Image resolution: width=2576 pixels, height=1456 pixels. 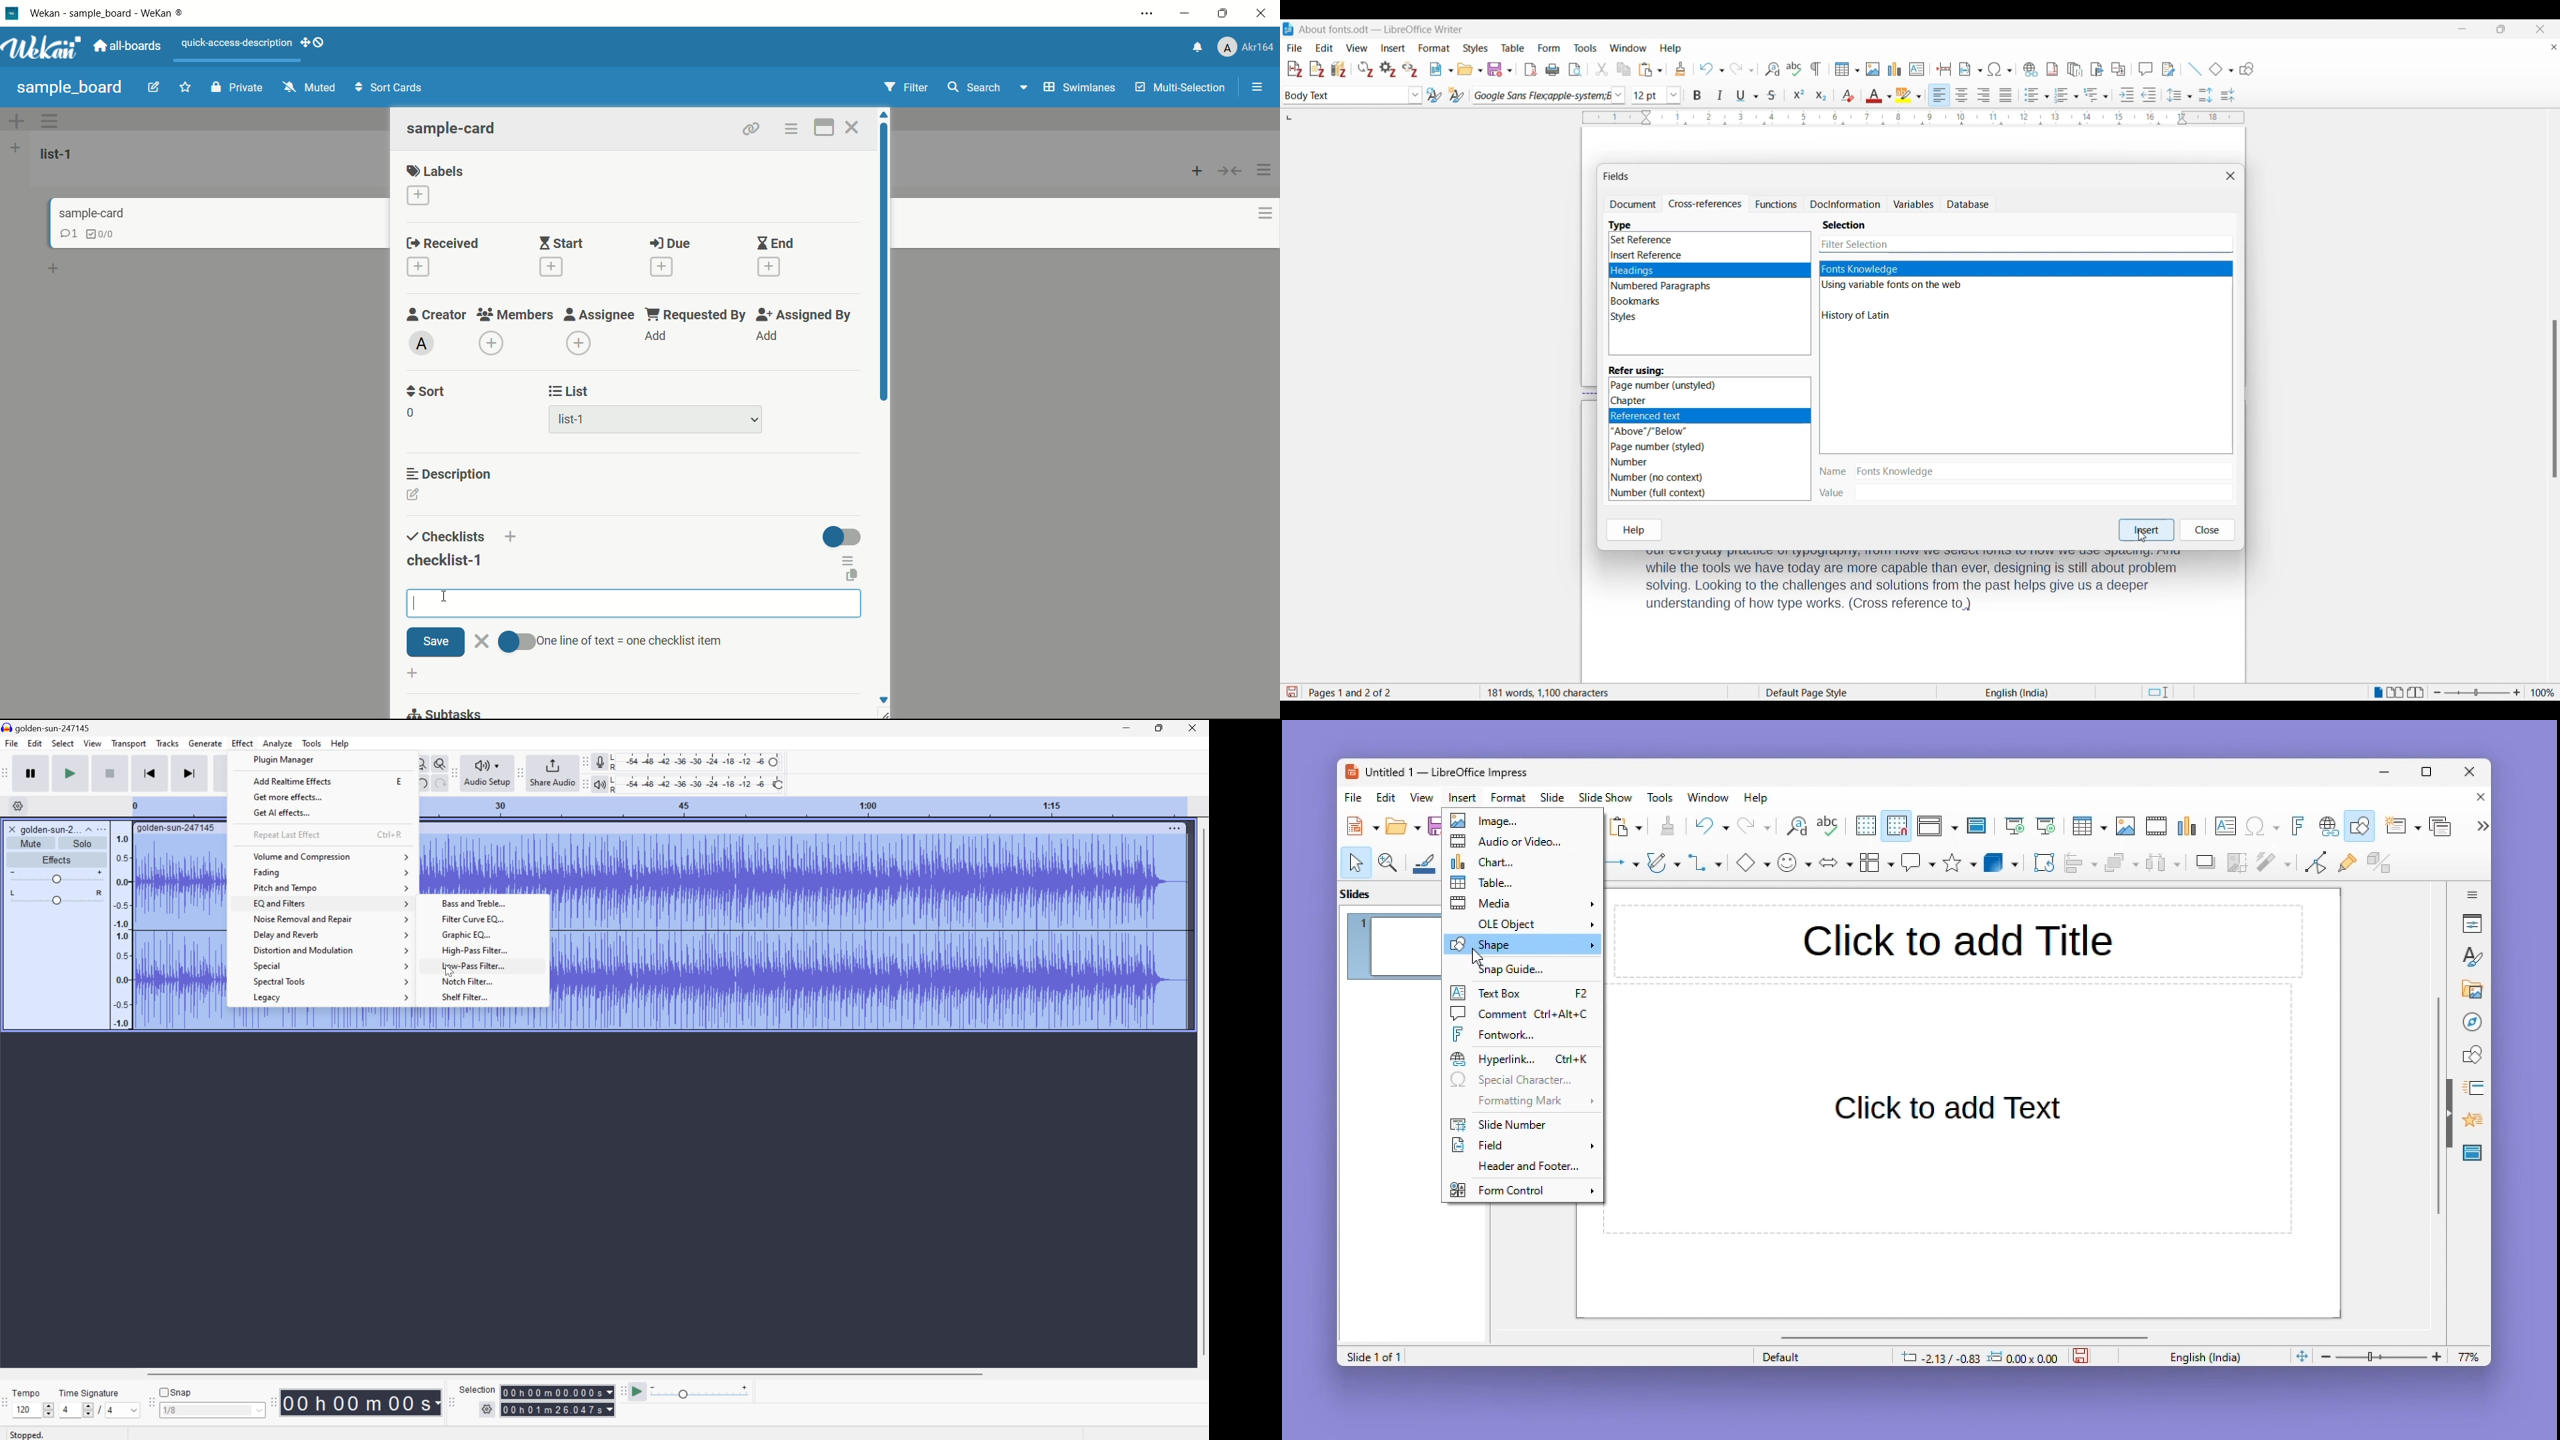 I want to click on Insert Reference, so click(x=1649, y=255).